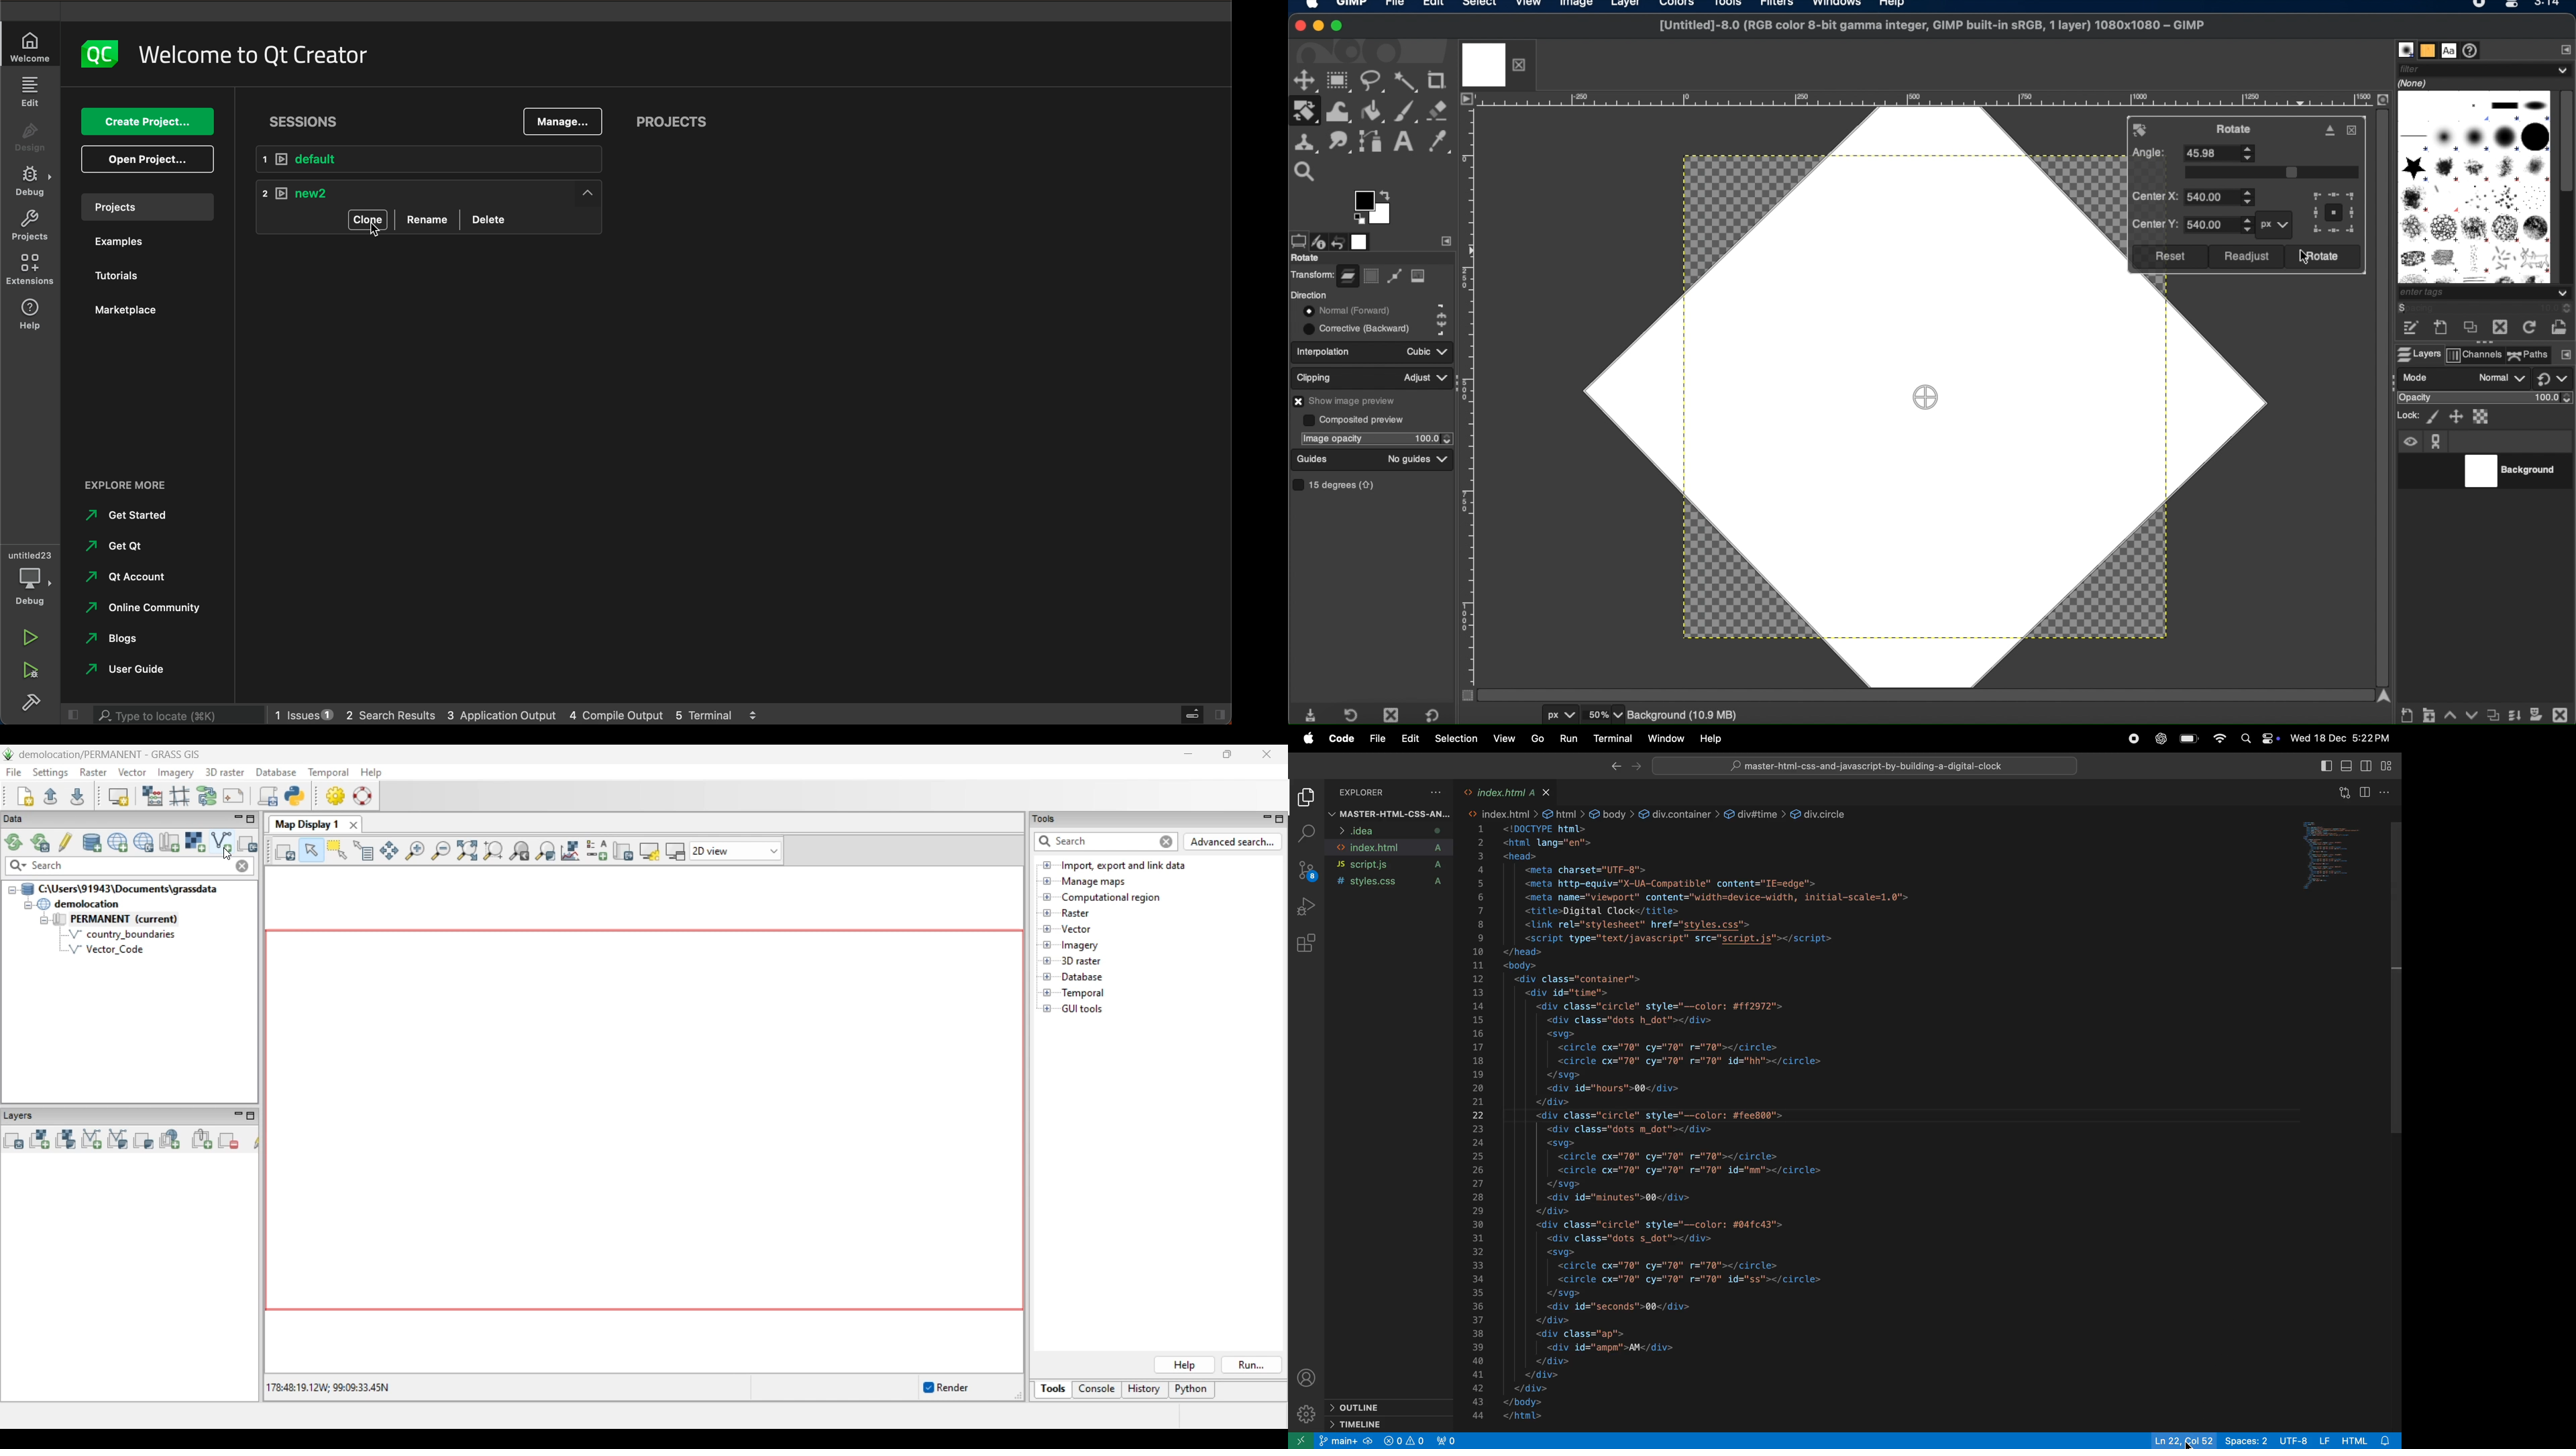 The image size is (2576, 1456). I want to click on delete this layer, so click(2560, 711).